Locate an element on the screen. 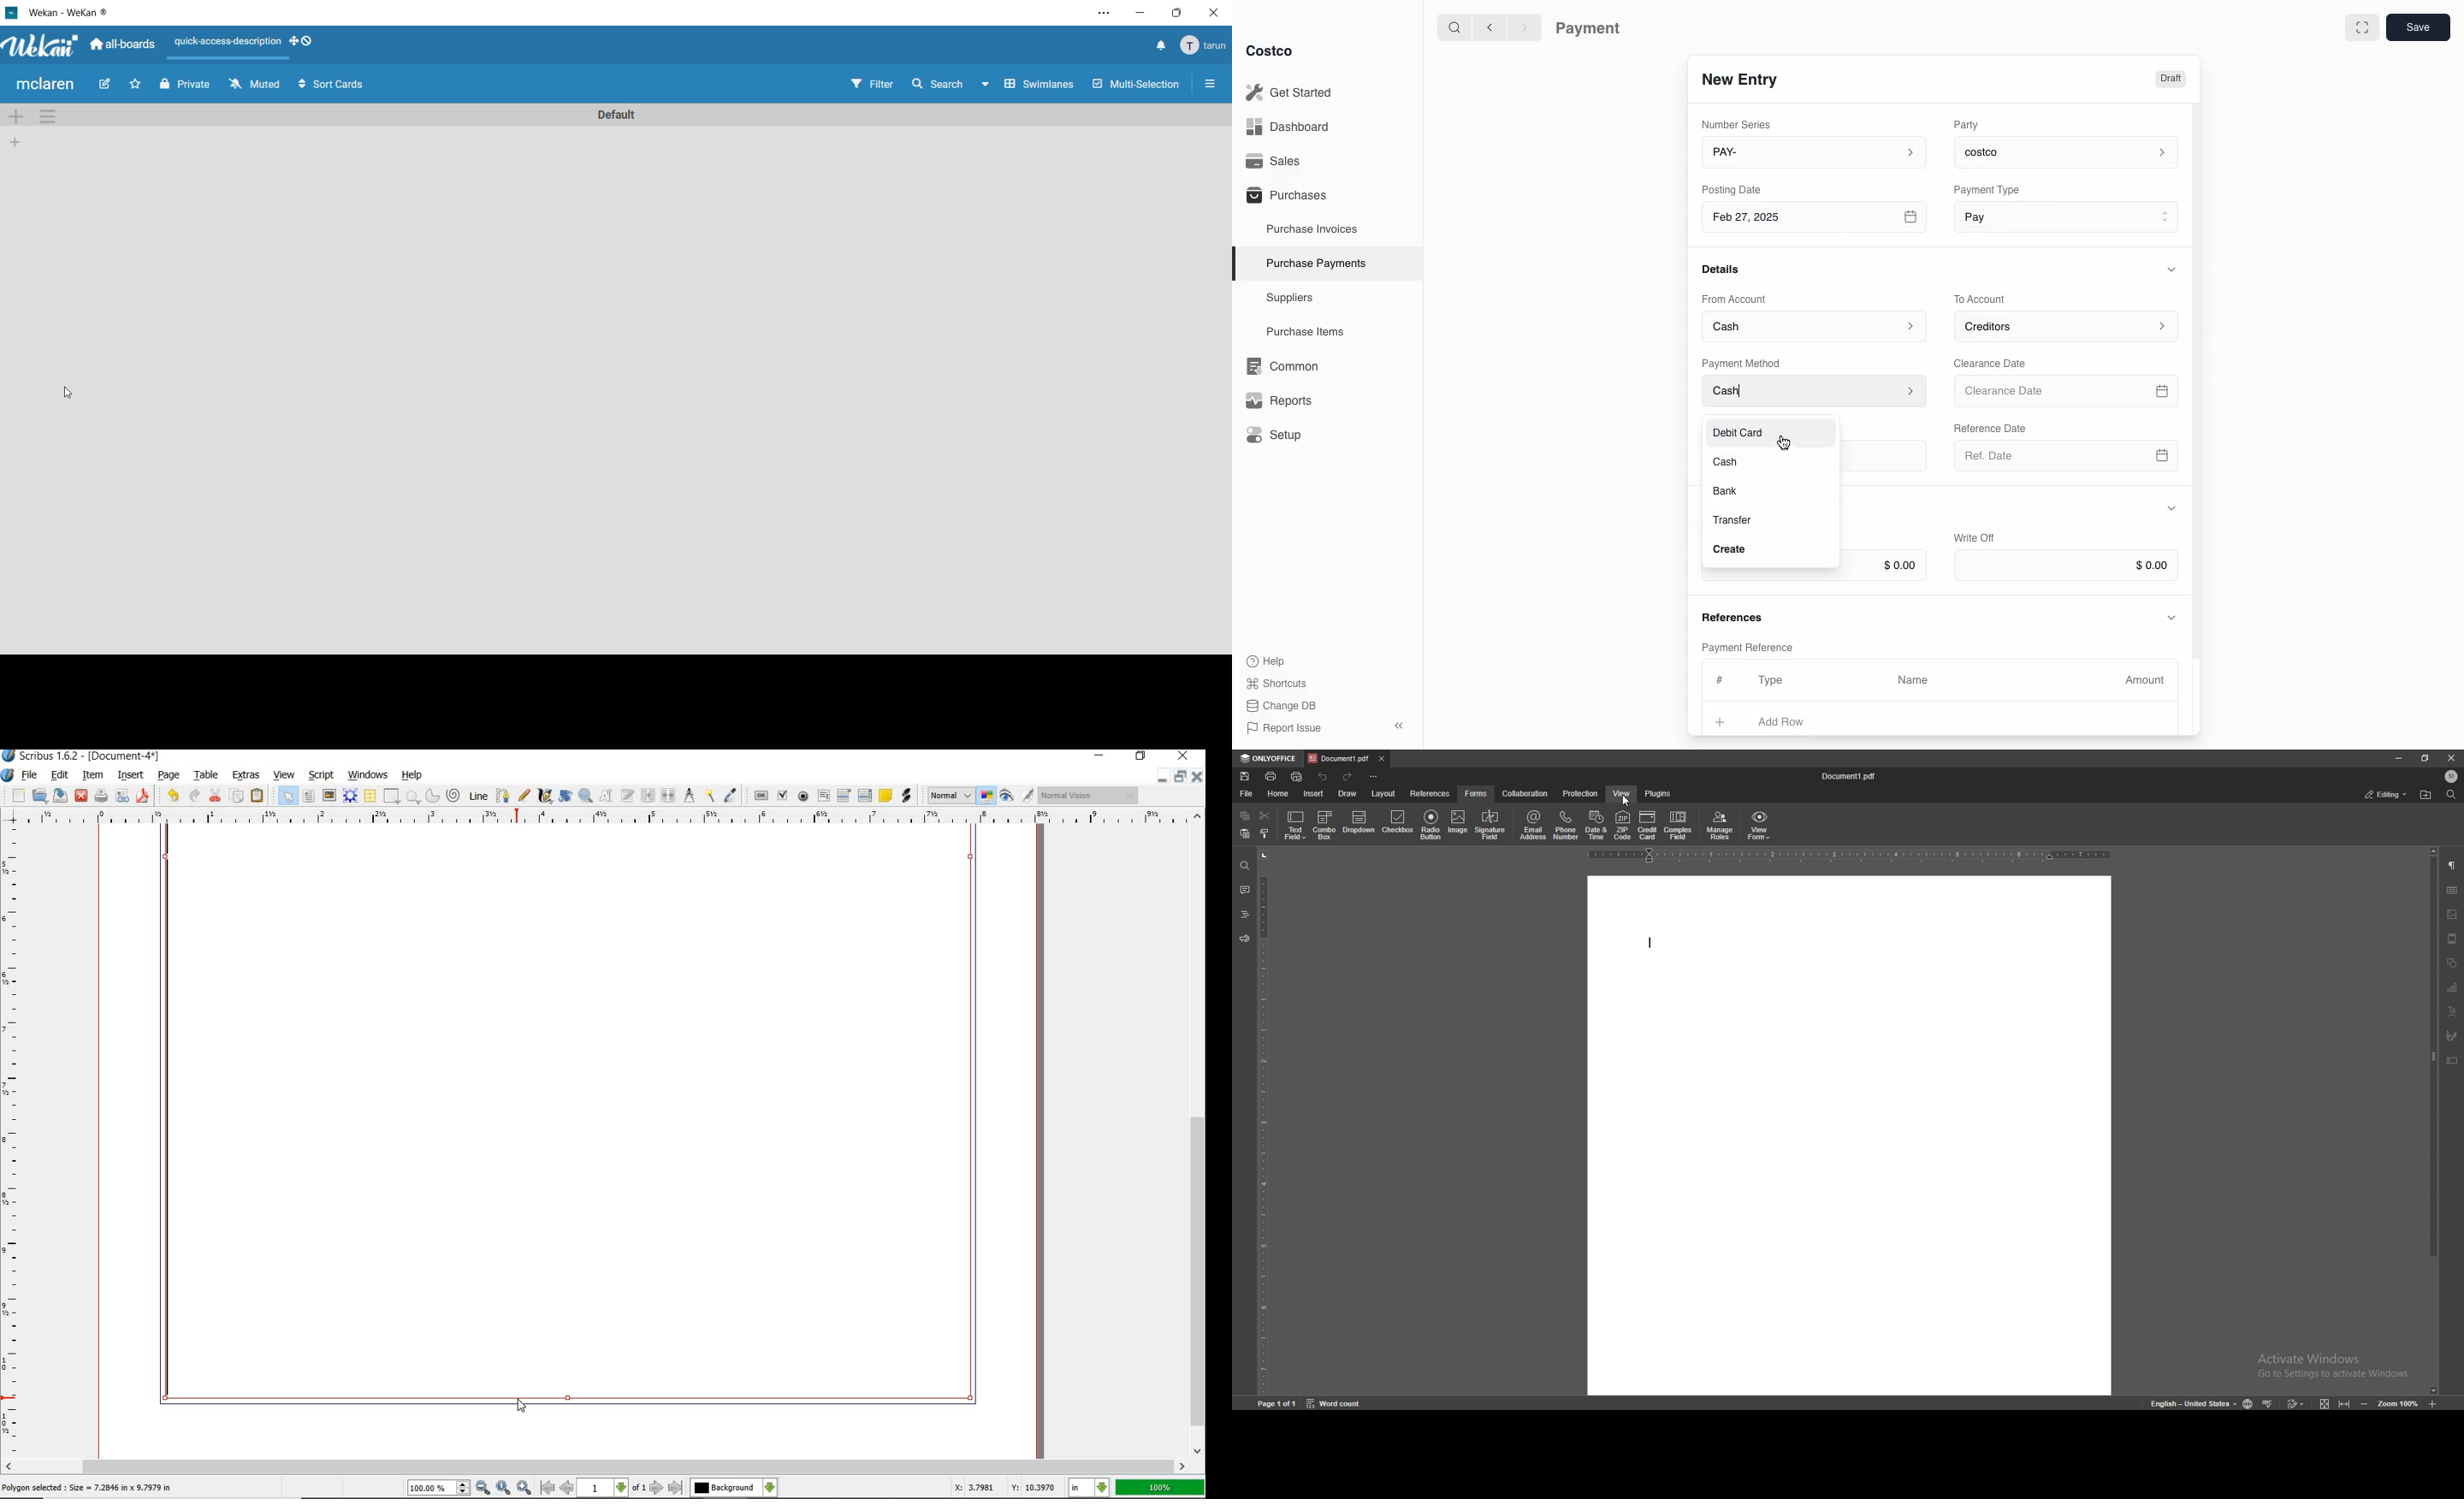  Change DB is located at coordinates (1284, 706).